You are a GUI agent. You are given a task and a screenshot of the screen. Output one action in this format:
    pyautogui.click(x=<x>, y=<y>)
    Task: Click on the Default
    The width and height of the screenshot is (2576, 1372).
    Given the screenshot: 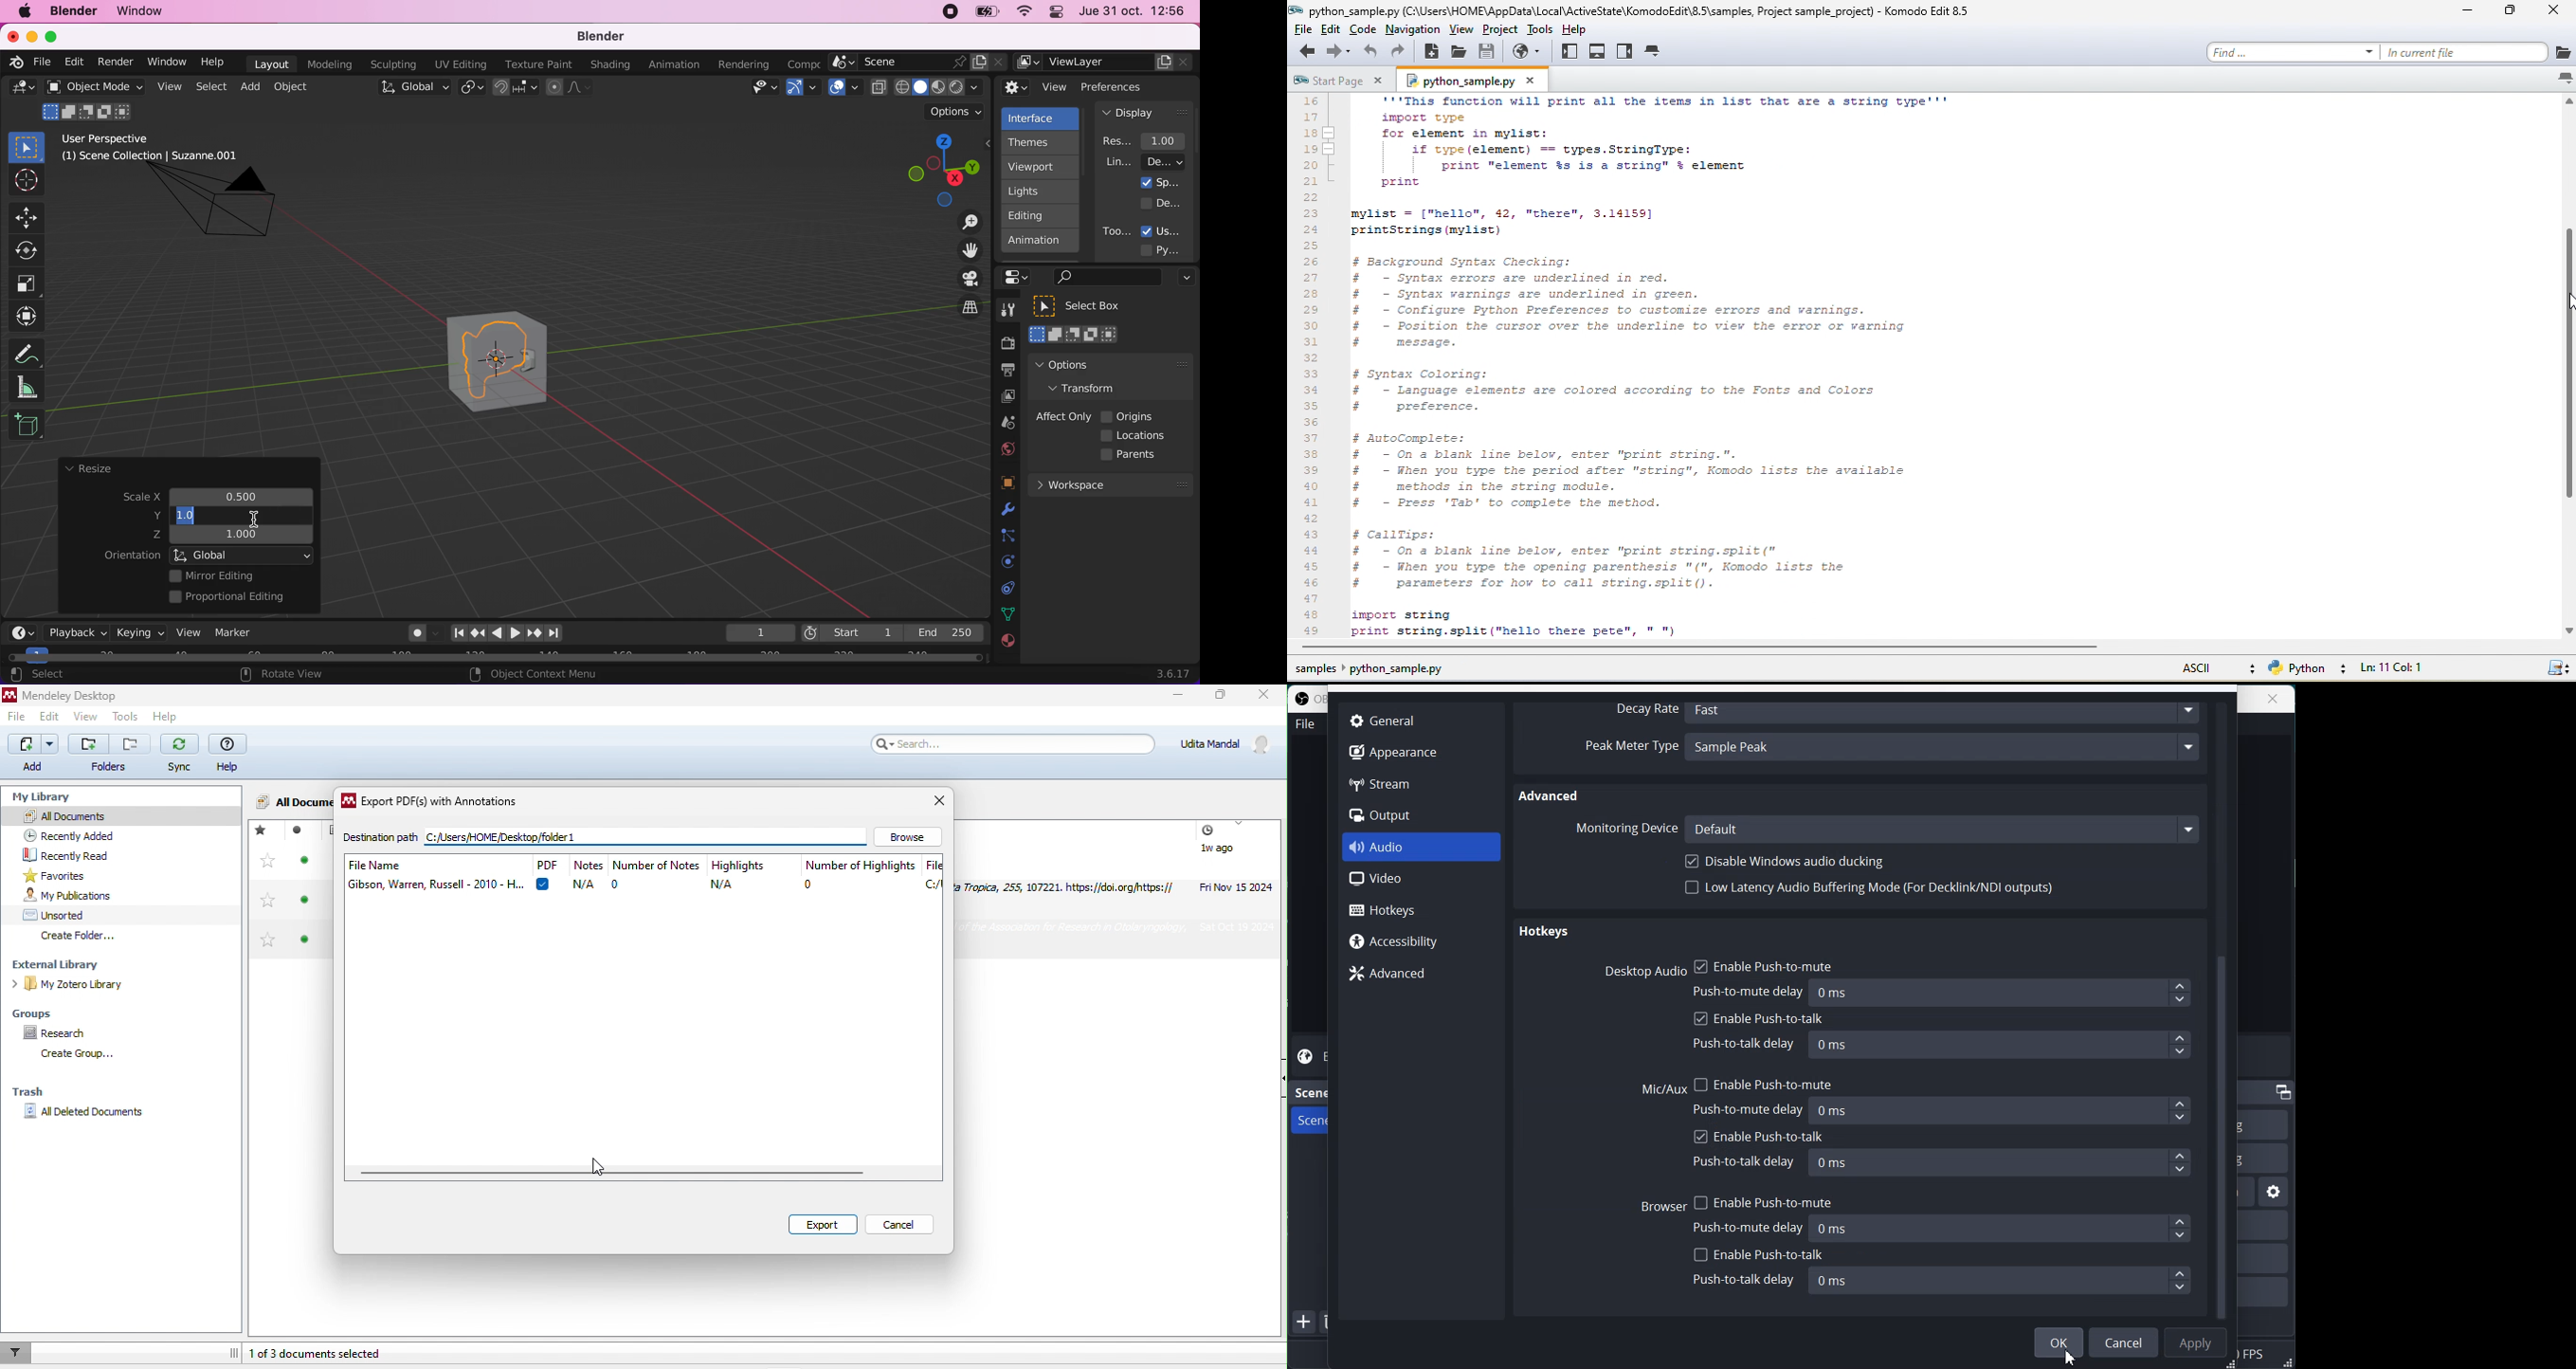 What is the action you would take?
    pyautogui.click(x=1943, y=829)
    